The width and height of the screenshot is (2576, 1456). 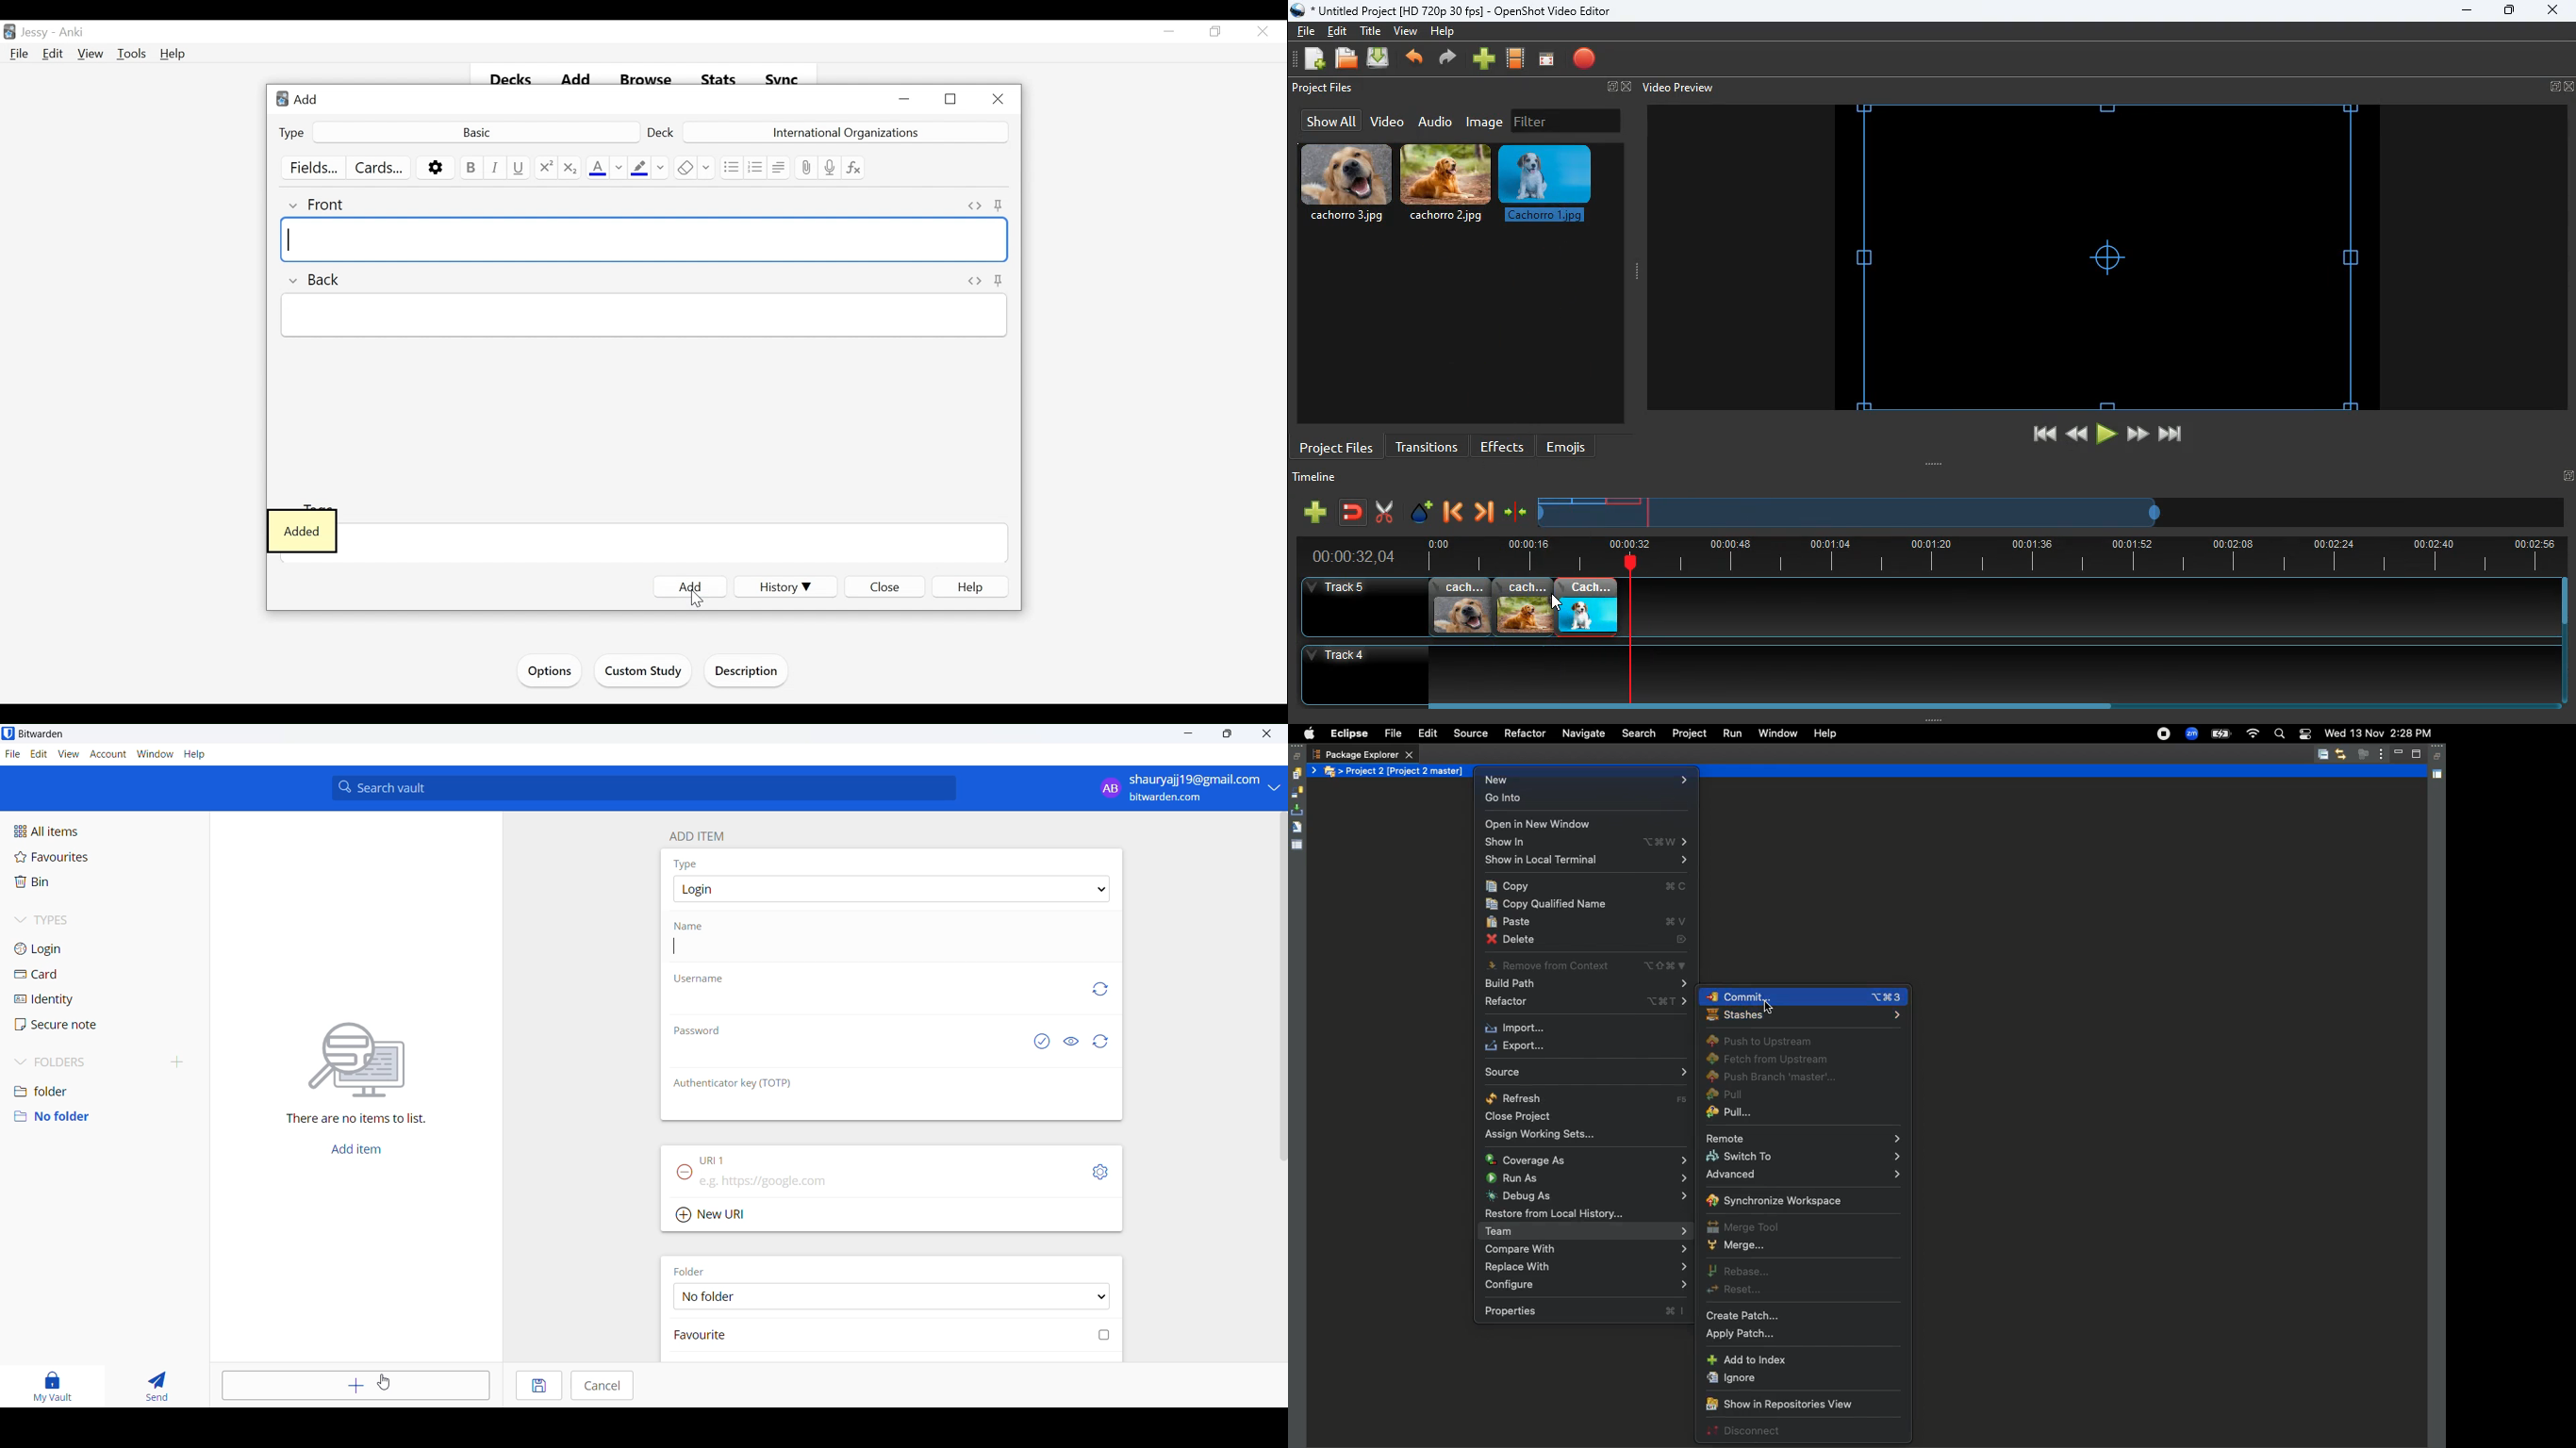 I want to click on Browse, so click(x=640, y=76).